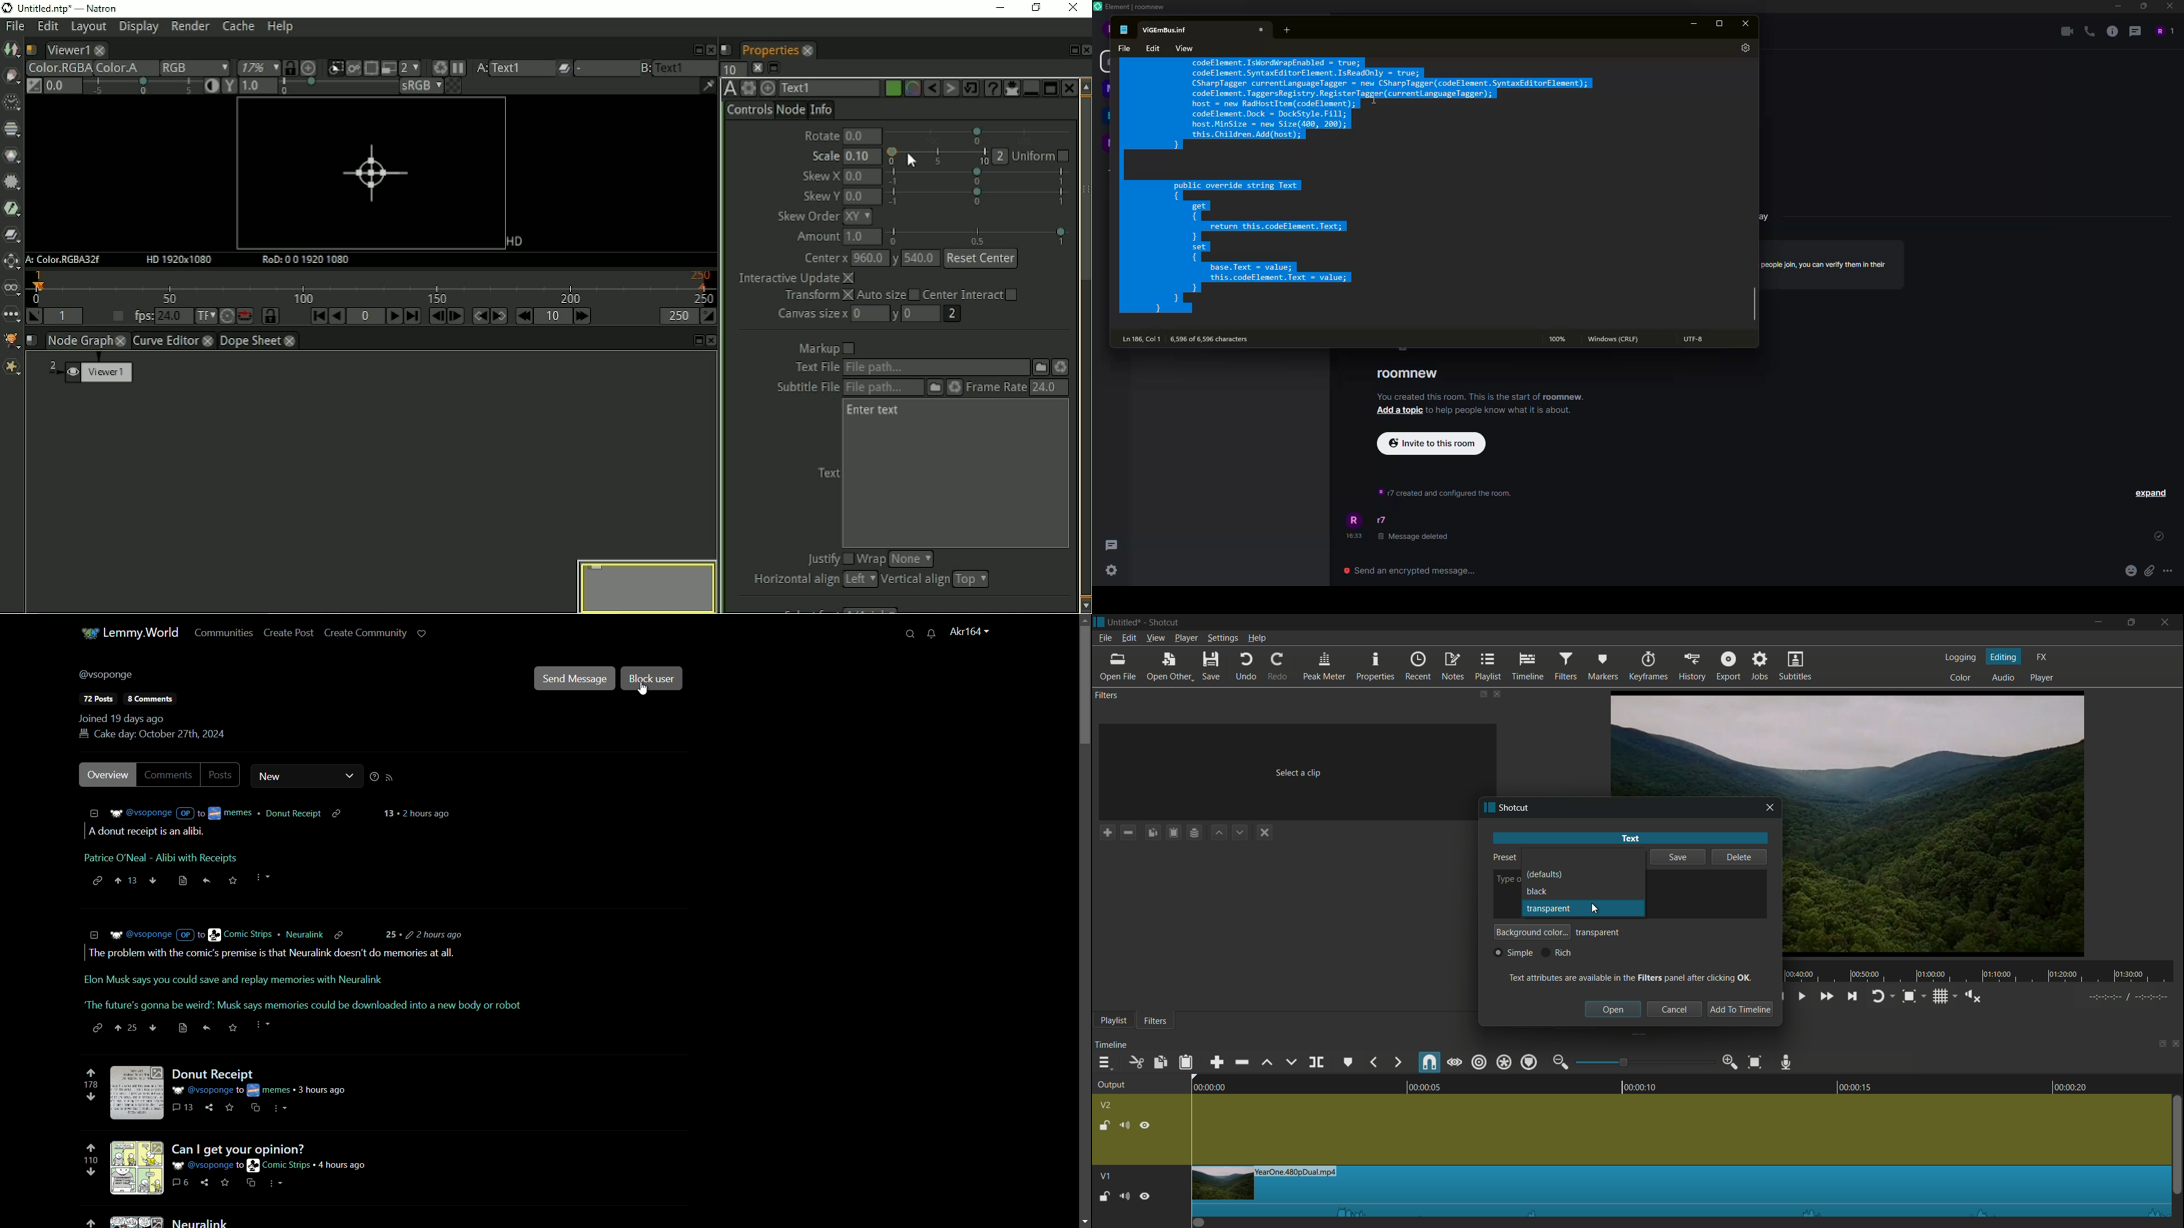 Image resolution: width=2184 pixels, height=1232 pixels. Describe the element at coordinates (1141, 339) in the screenshot. I see `line` at that location.